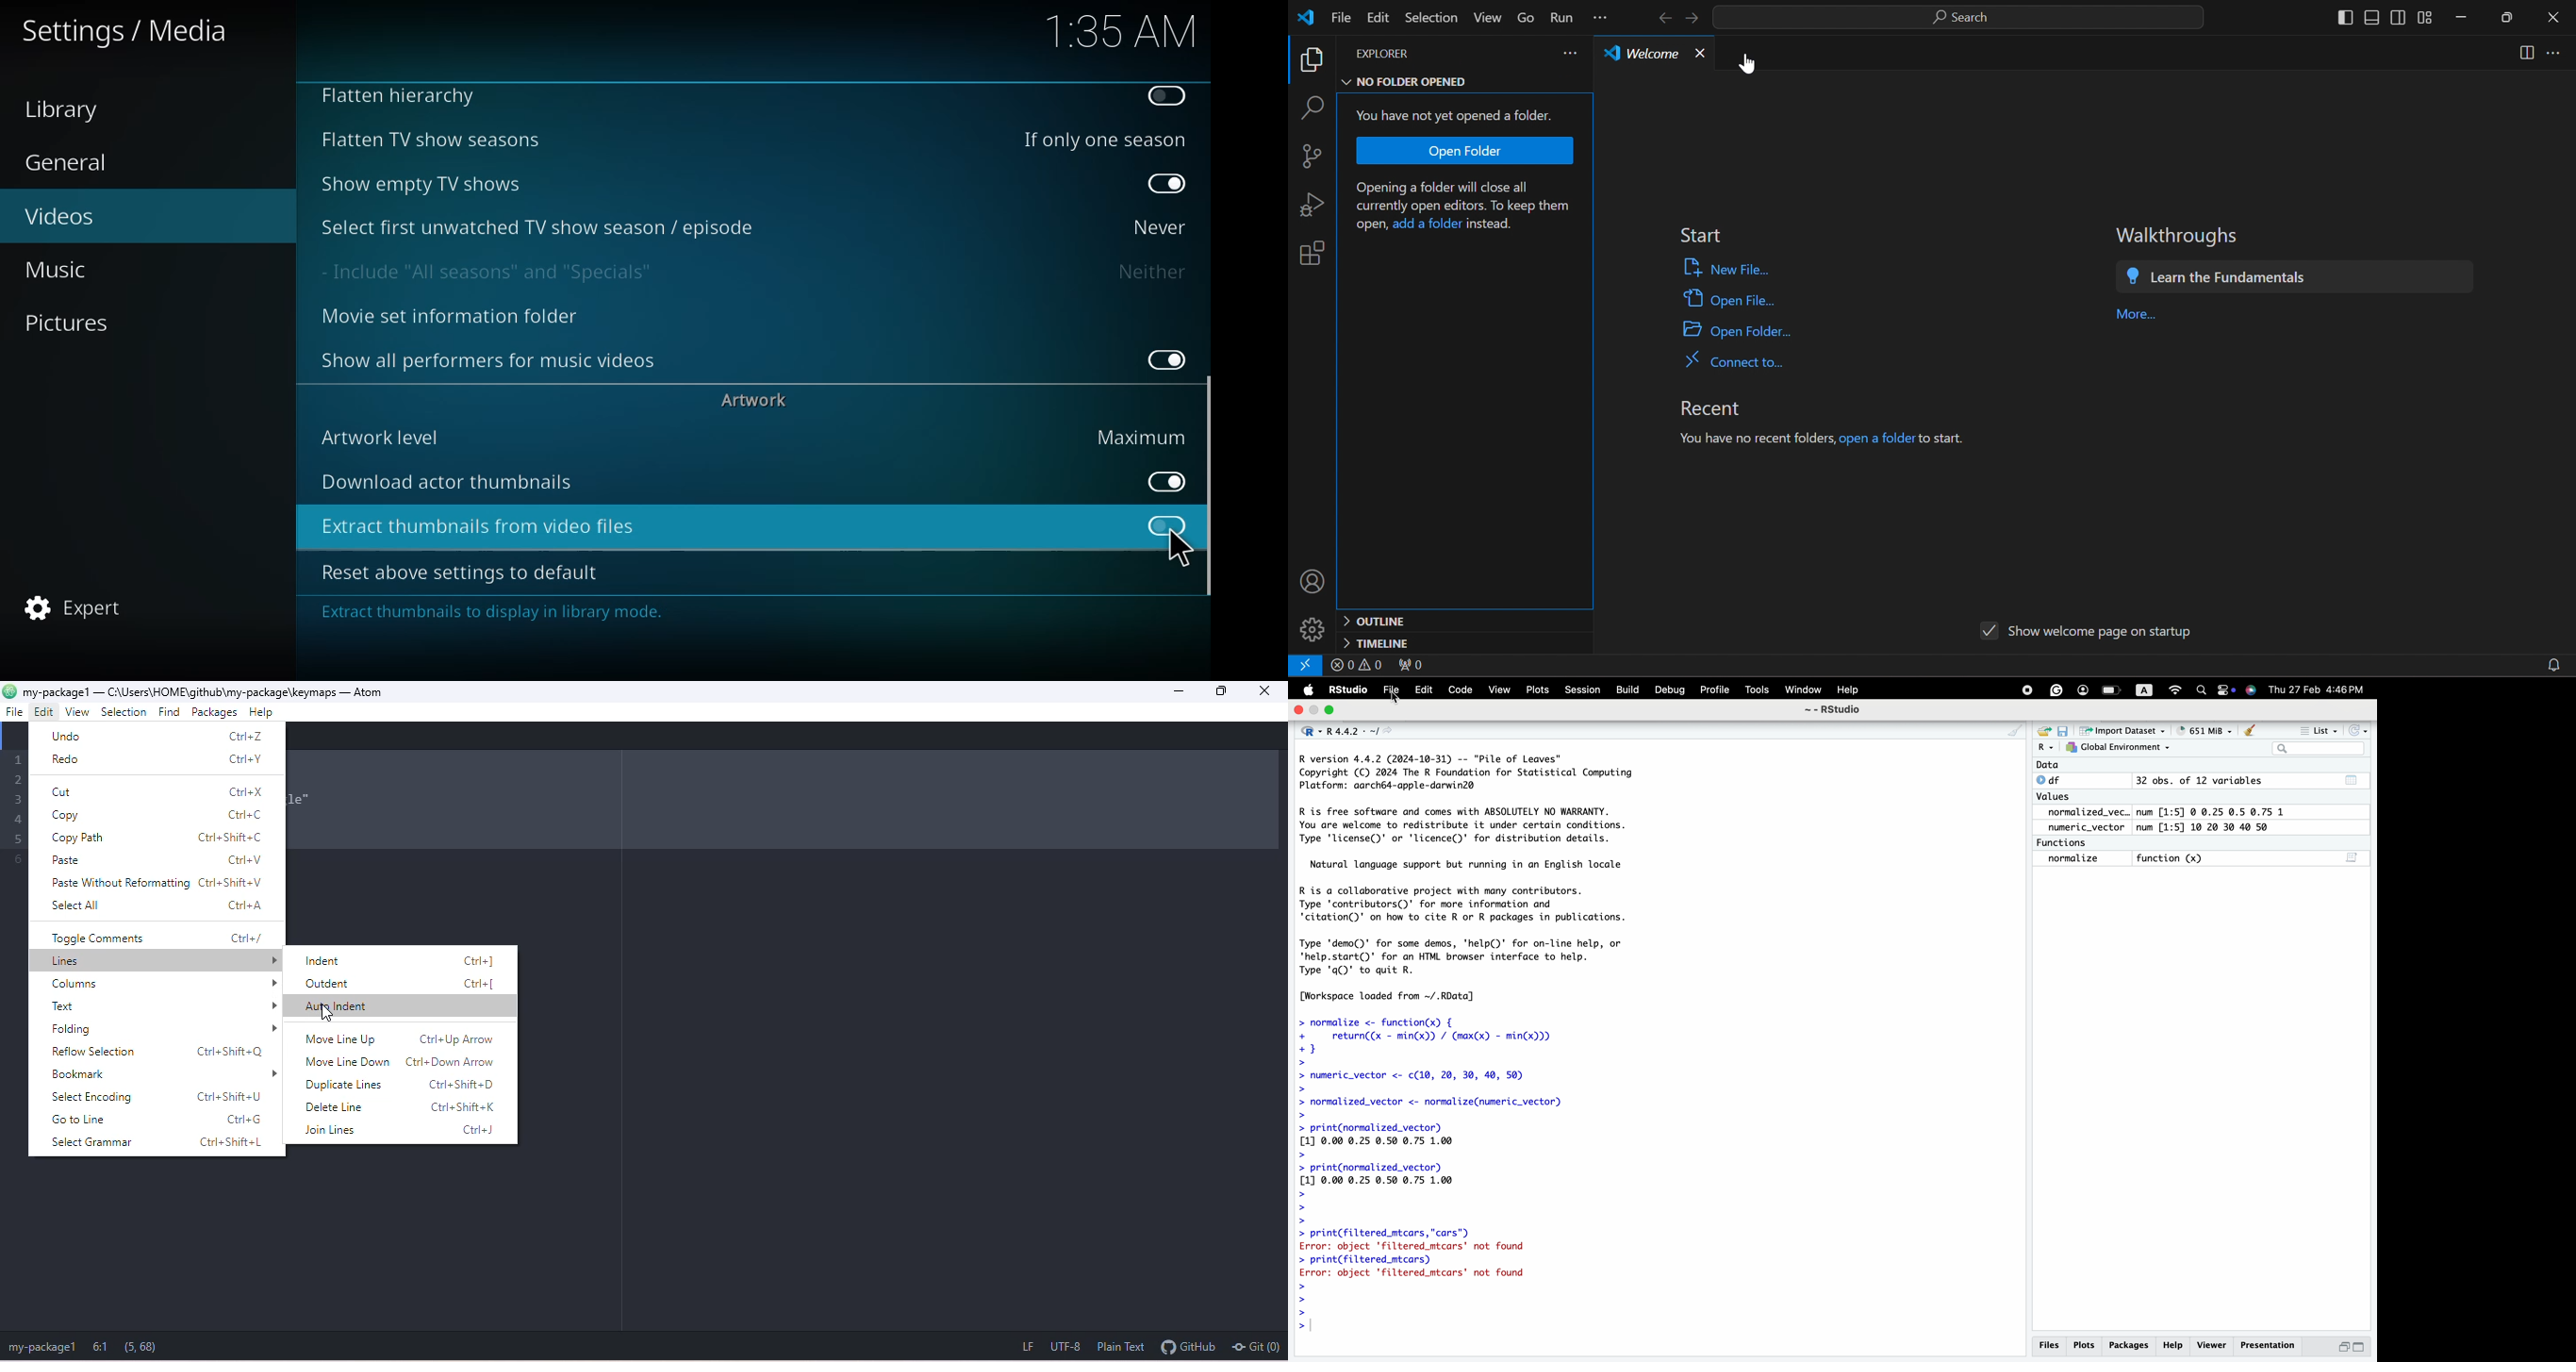  What do you see at coordinates (1488, 17) in the screenshot?
I see `view` at bounding box center [1488, 17].